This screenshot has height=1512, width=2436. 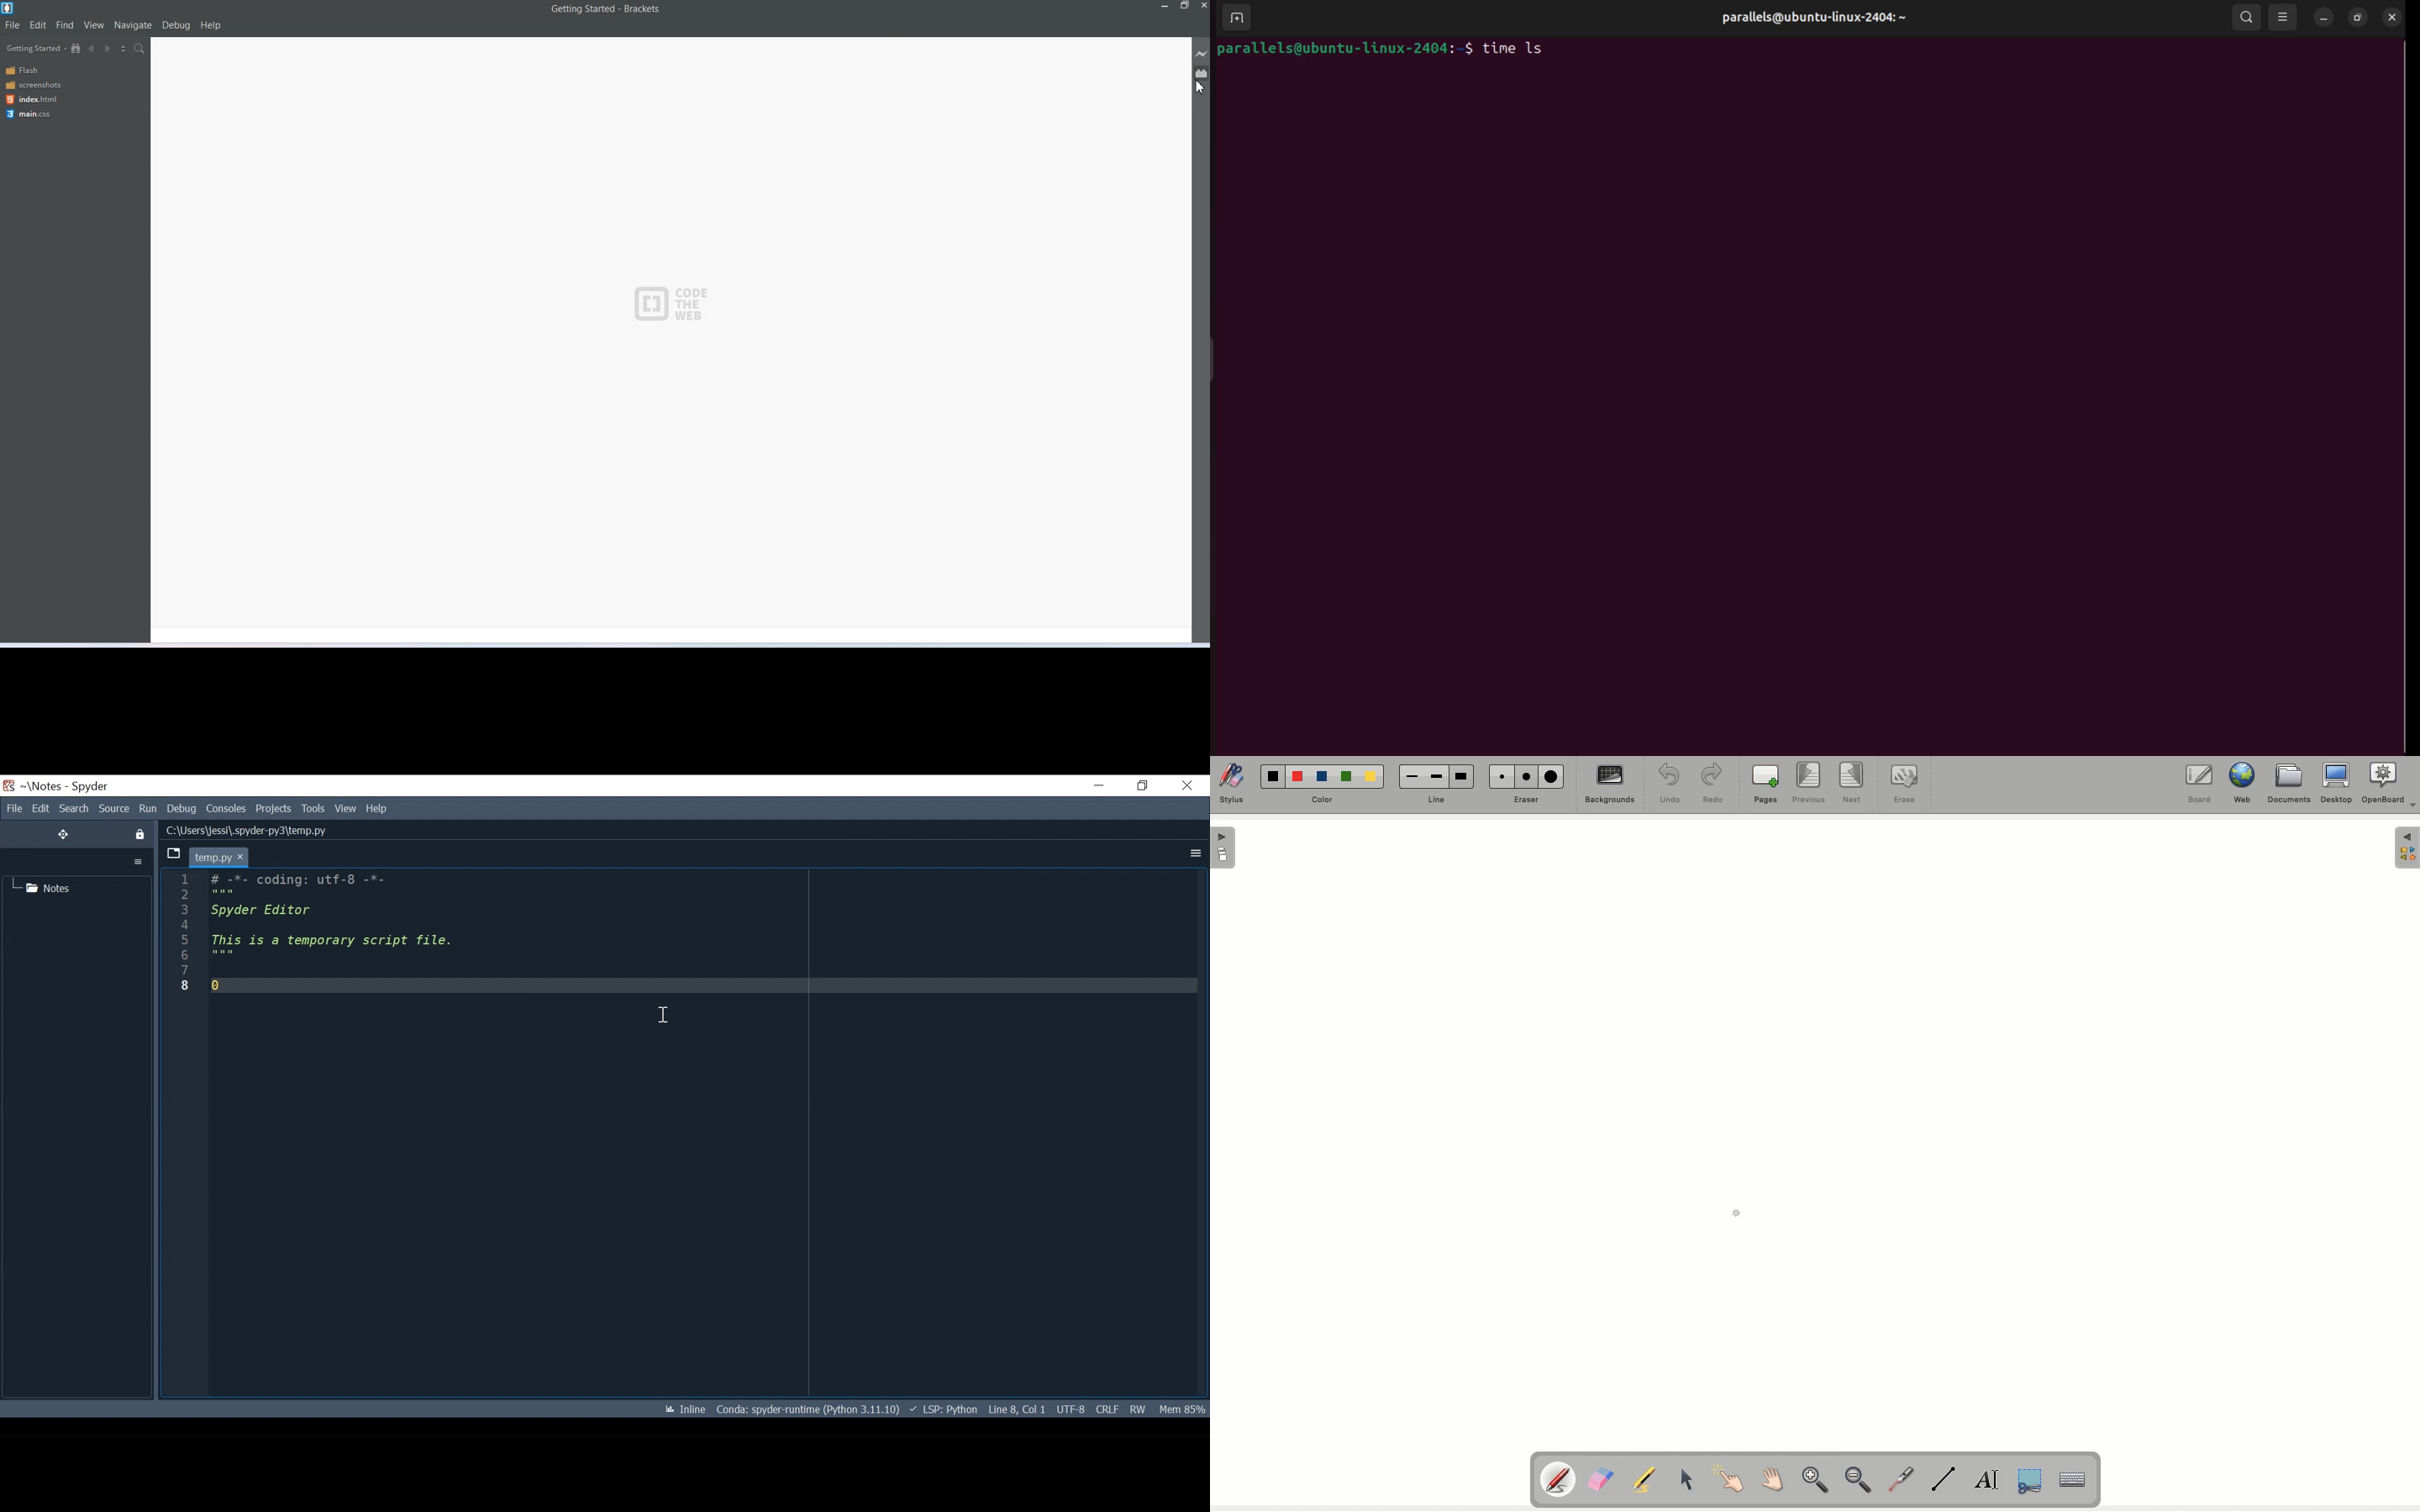 I want to click on Run, so click(x=148, y=809).